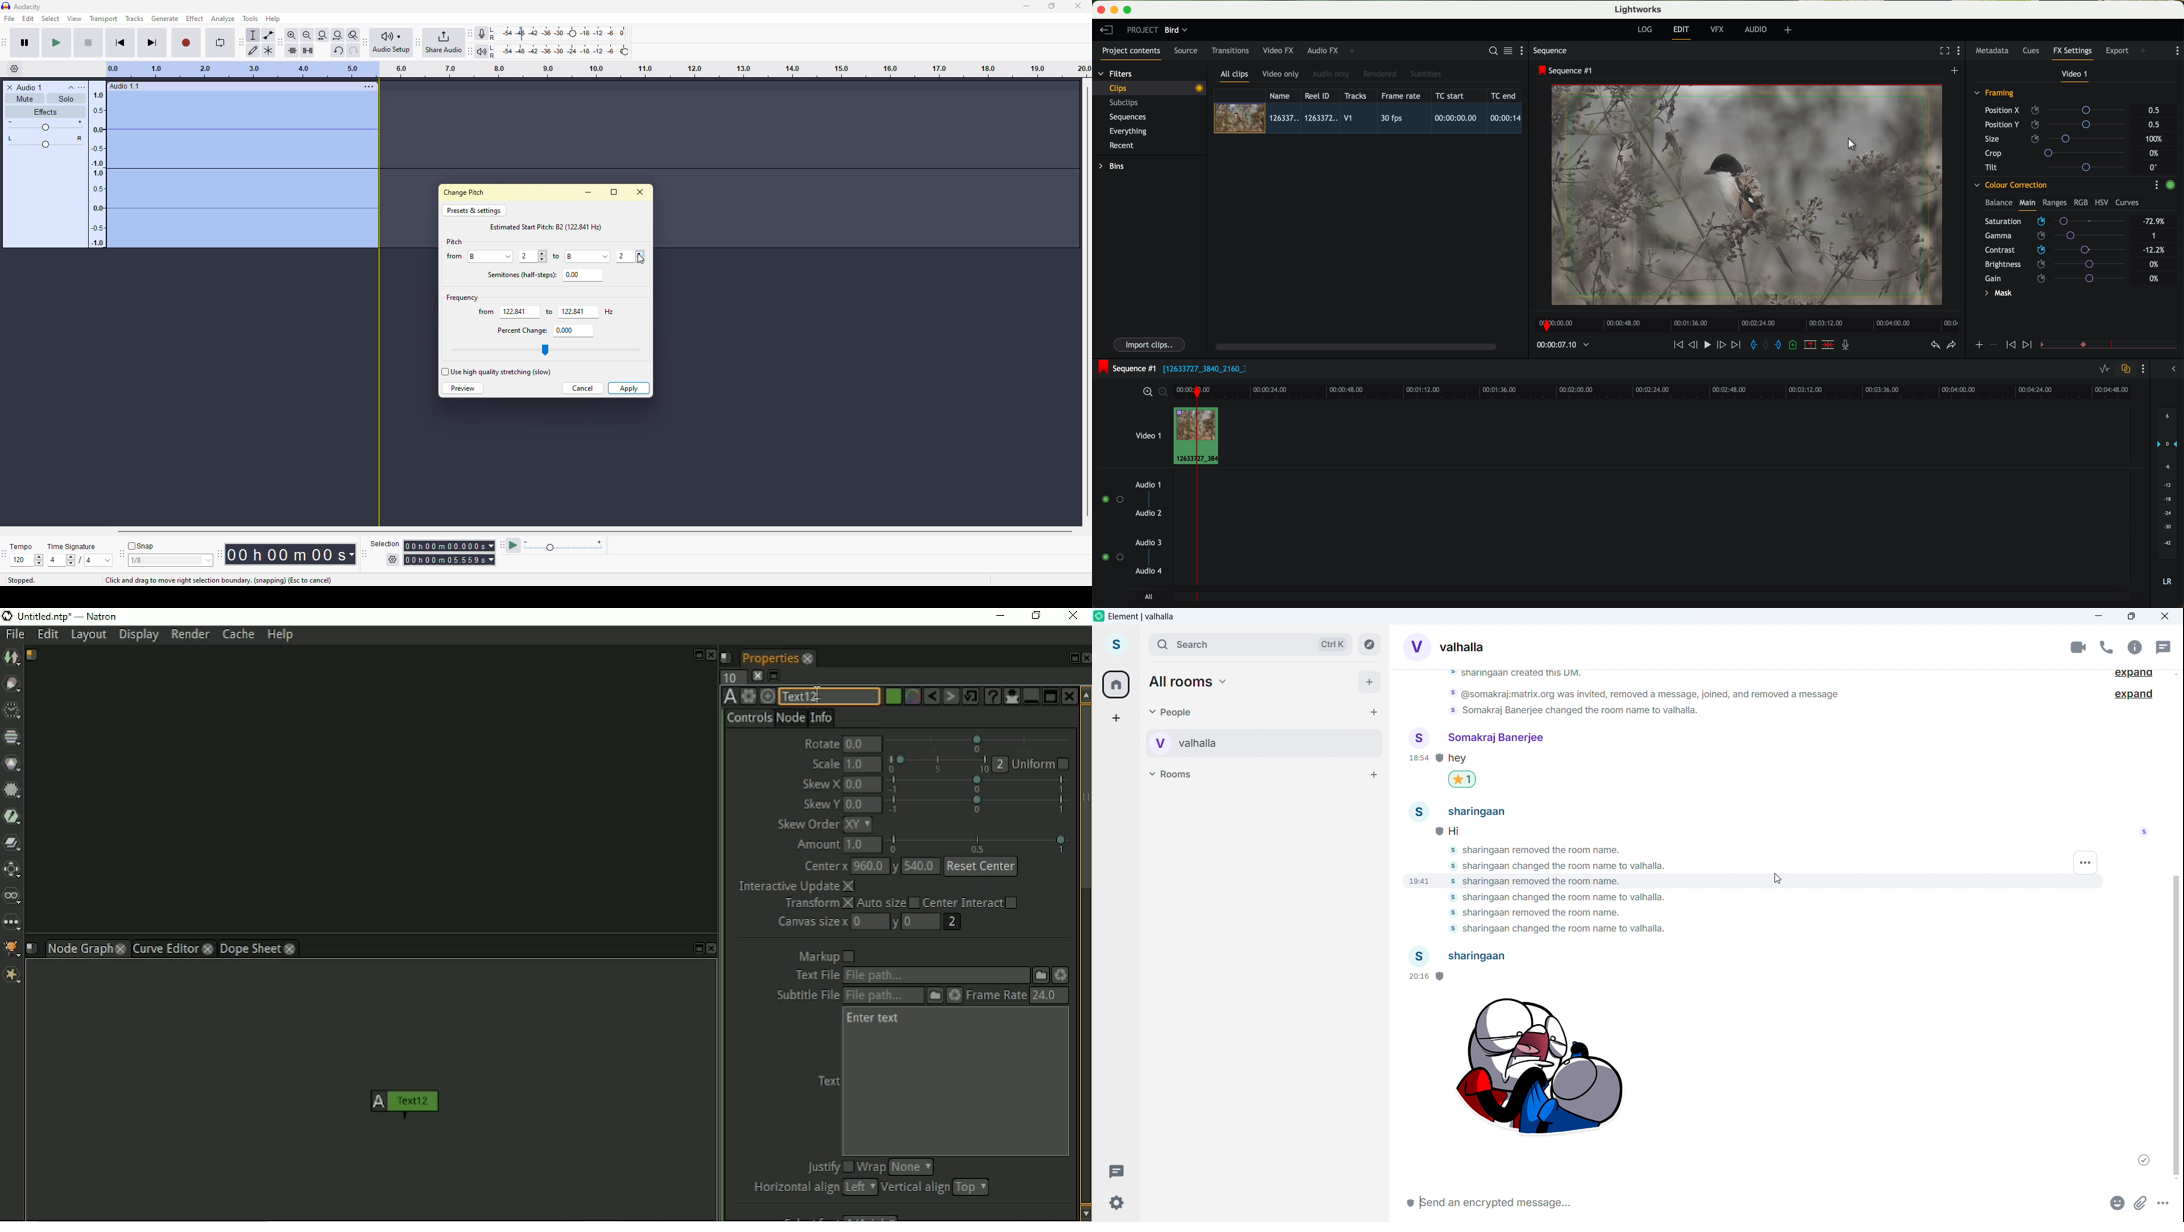 The image size is (2184, 1232). What do you see at coordinates (1354, 51) in the screenshot?
I see `add panel` at bounding box center [1354, 51].